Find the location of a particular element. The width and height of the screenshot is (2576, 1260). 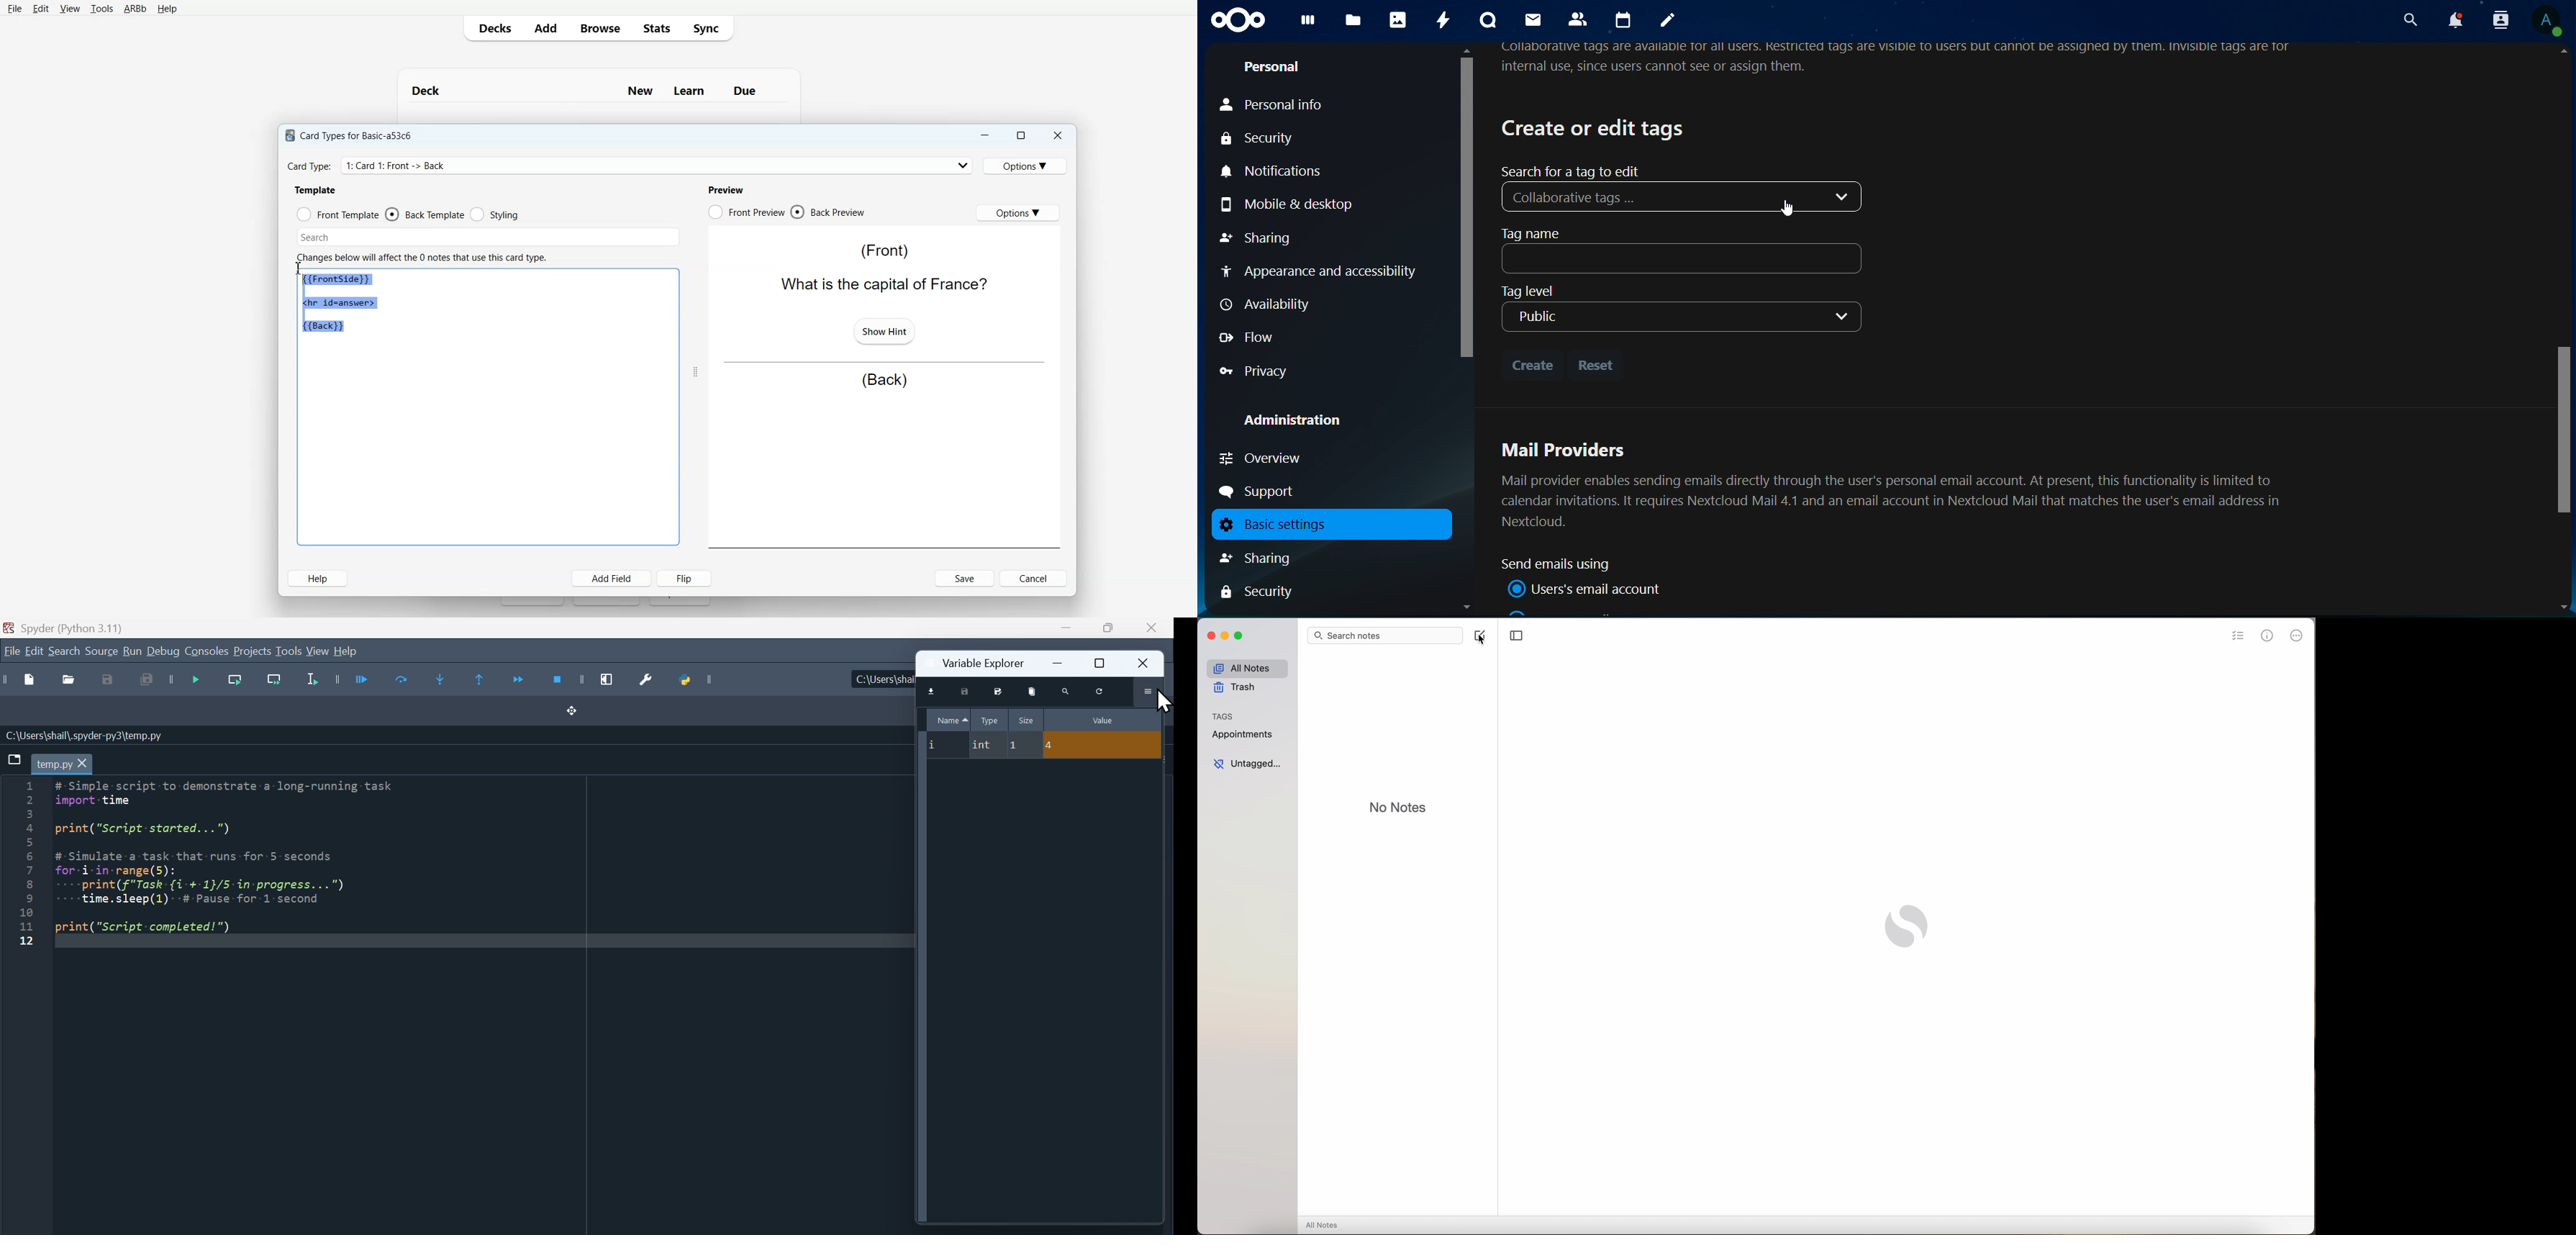

administration is located at coordinates (1303, 422).